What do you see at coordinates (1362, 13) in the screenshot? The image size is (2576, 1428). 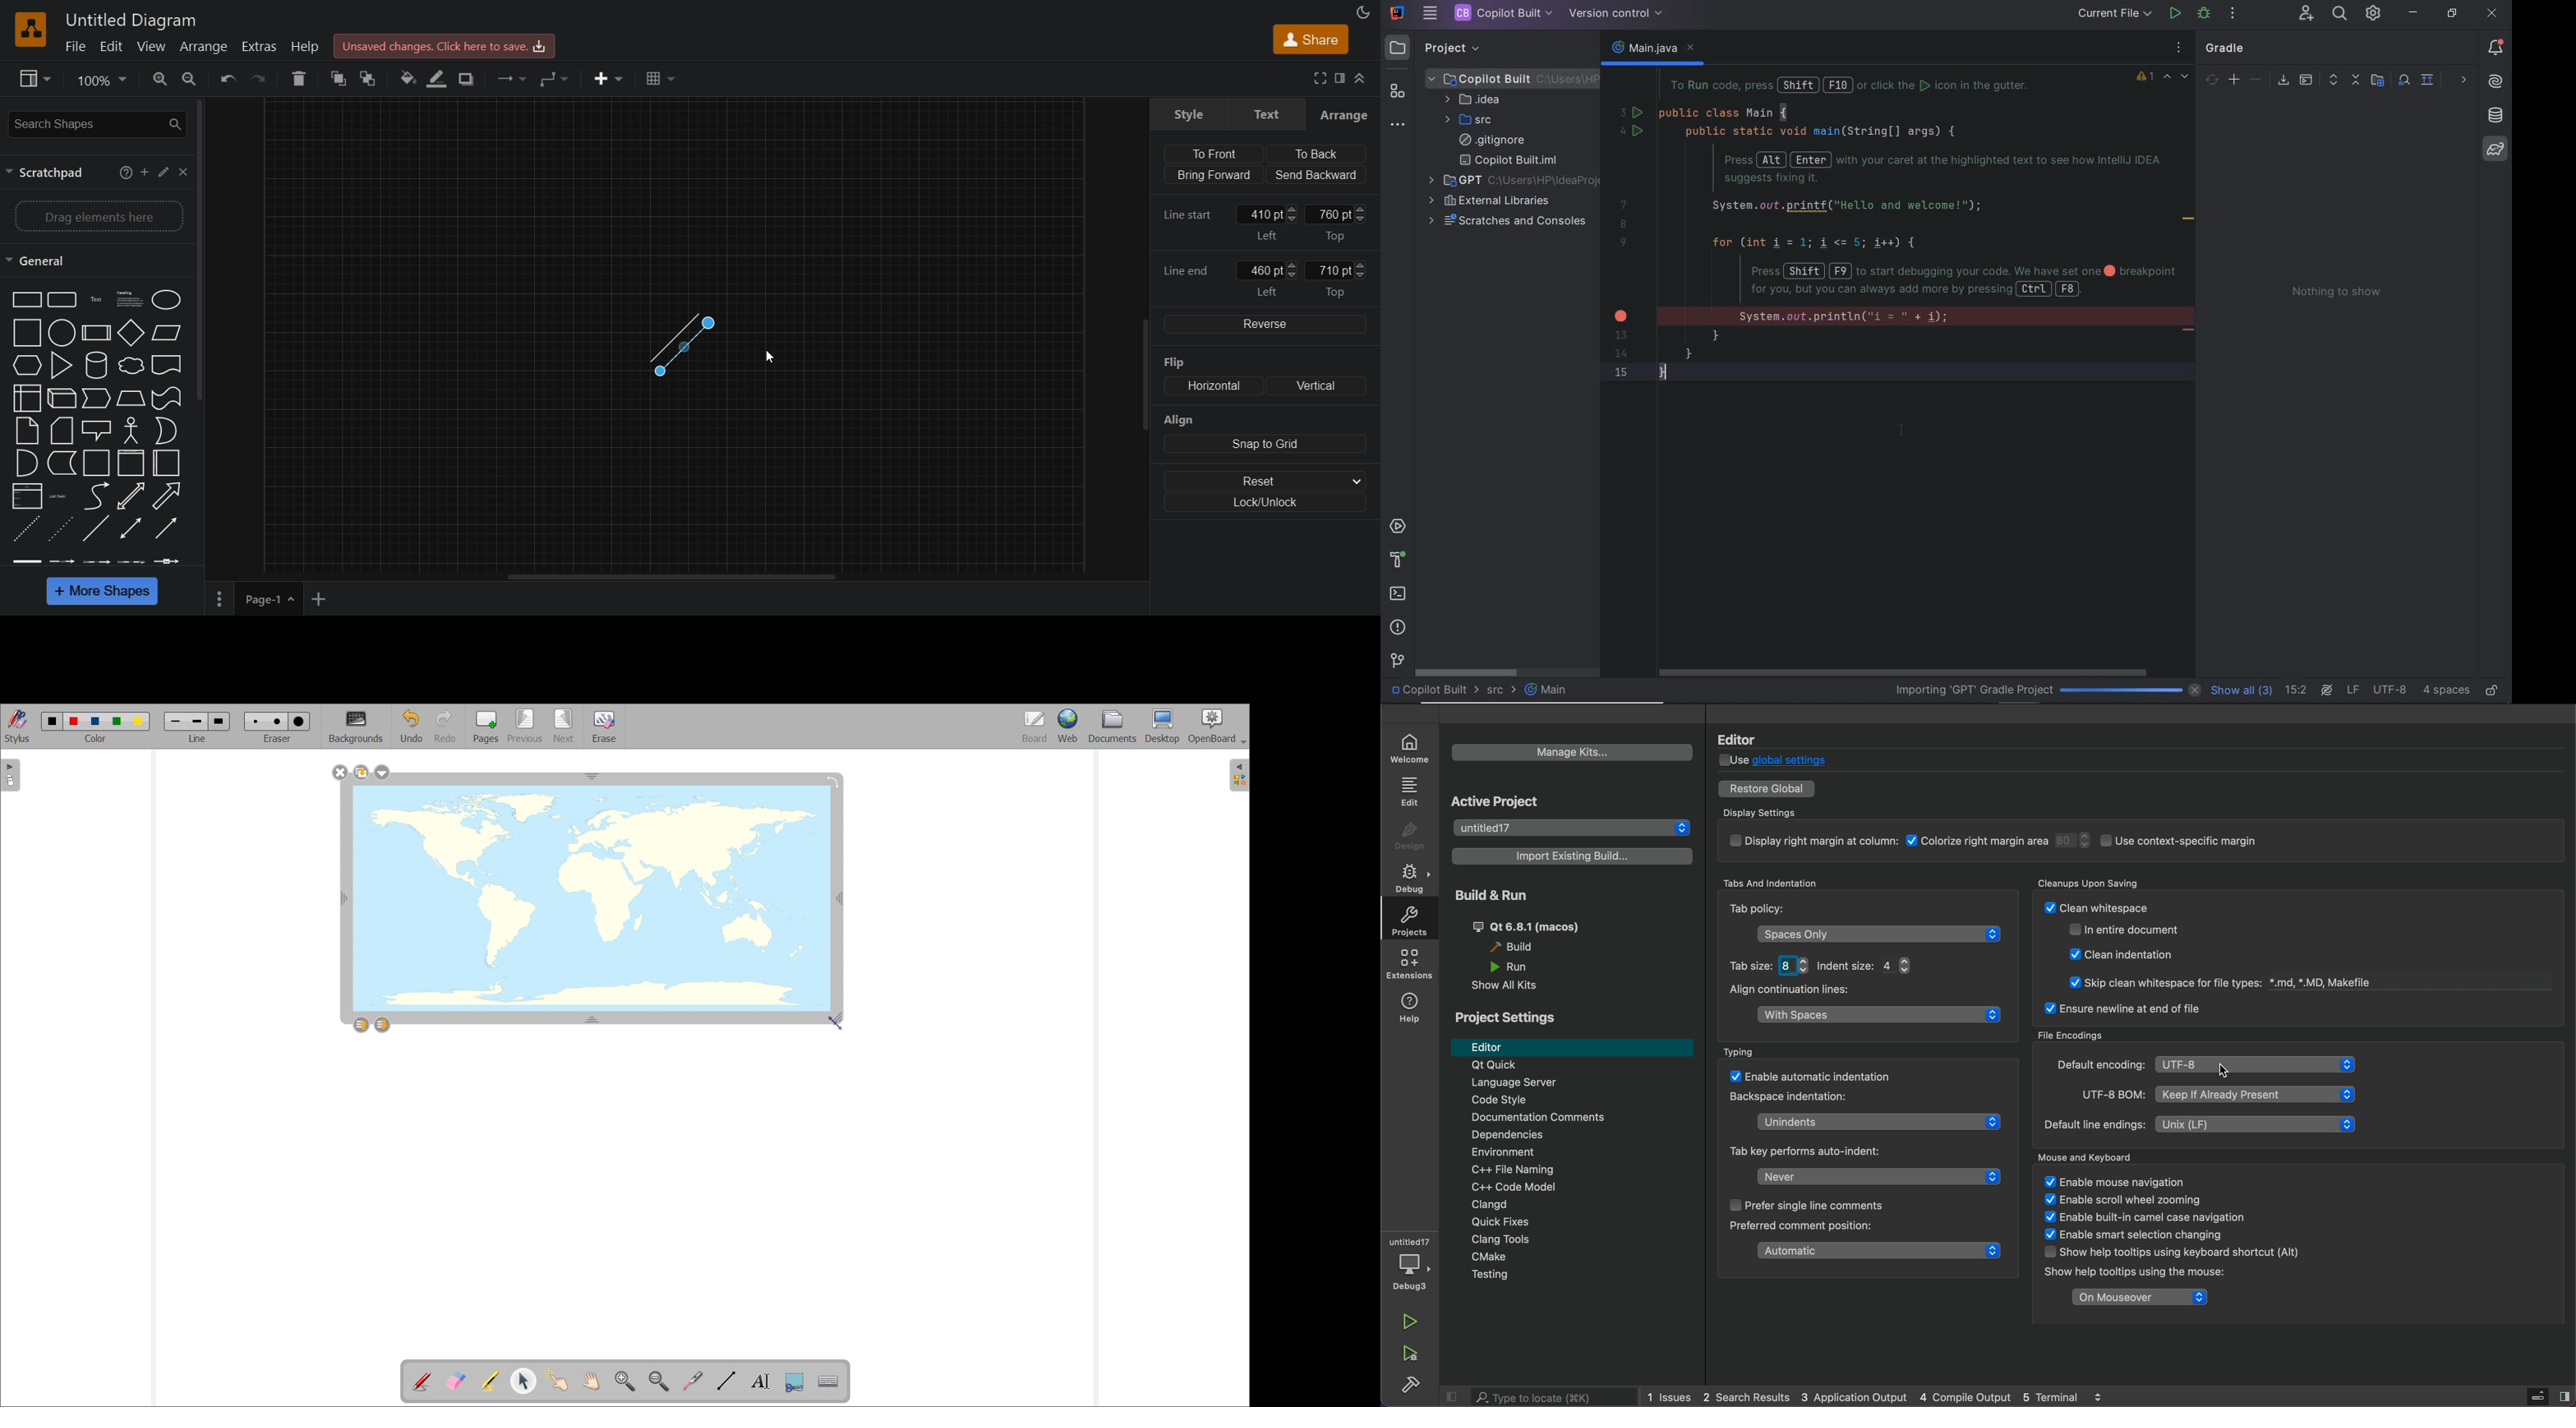 I see `appearance` at bounding box center [1362, 13].